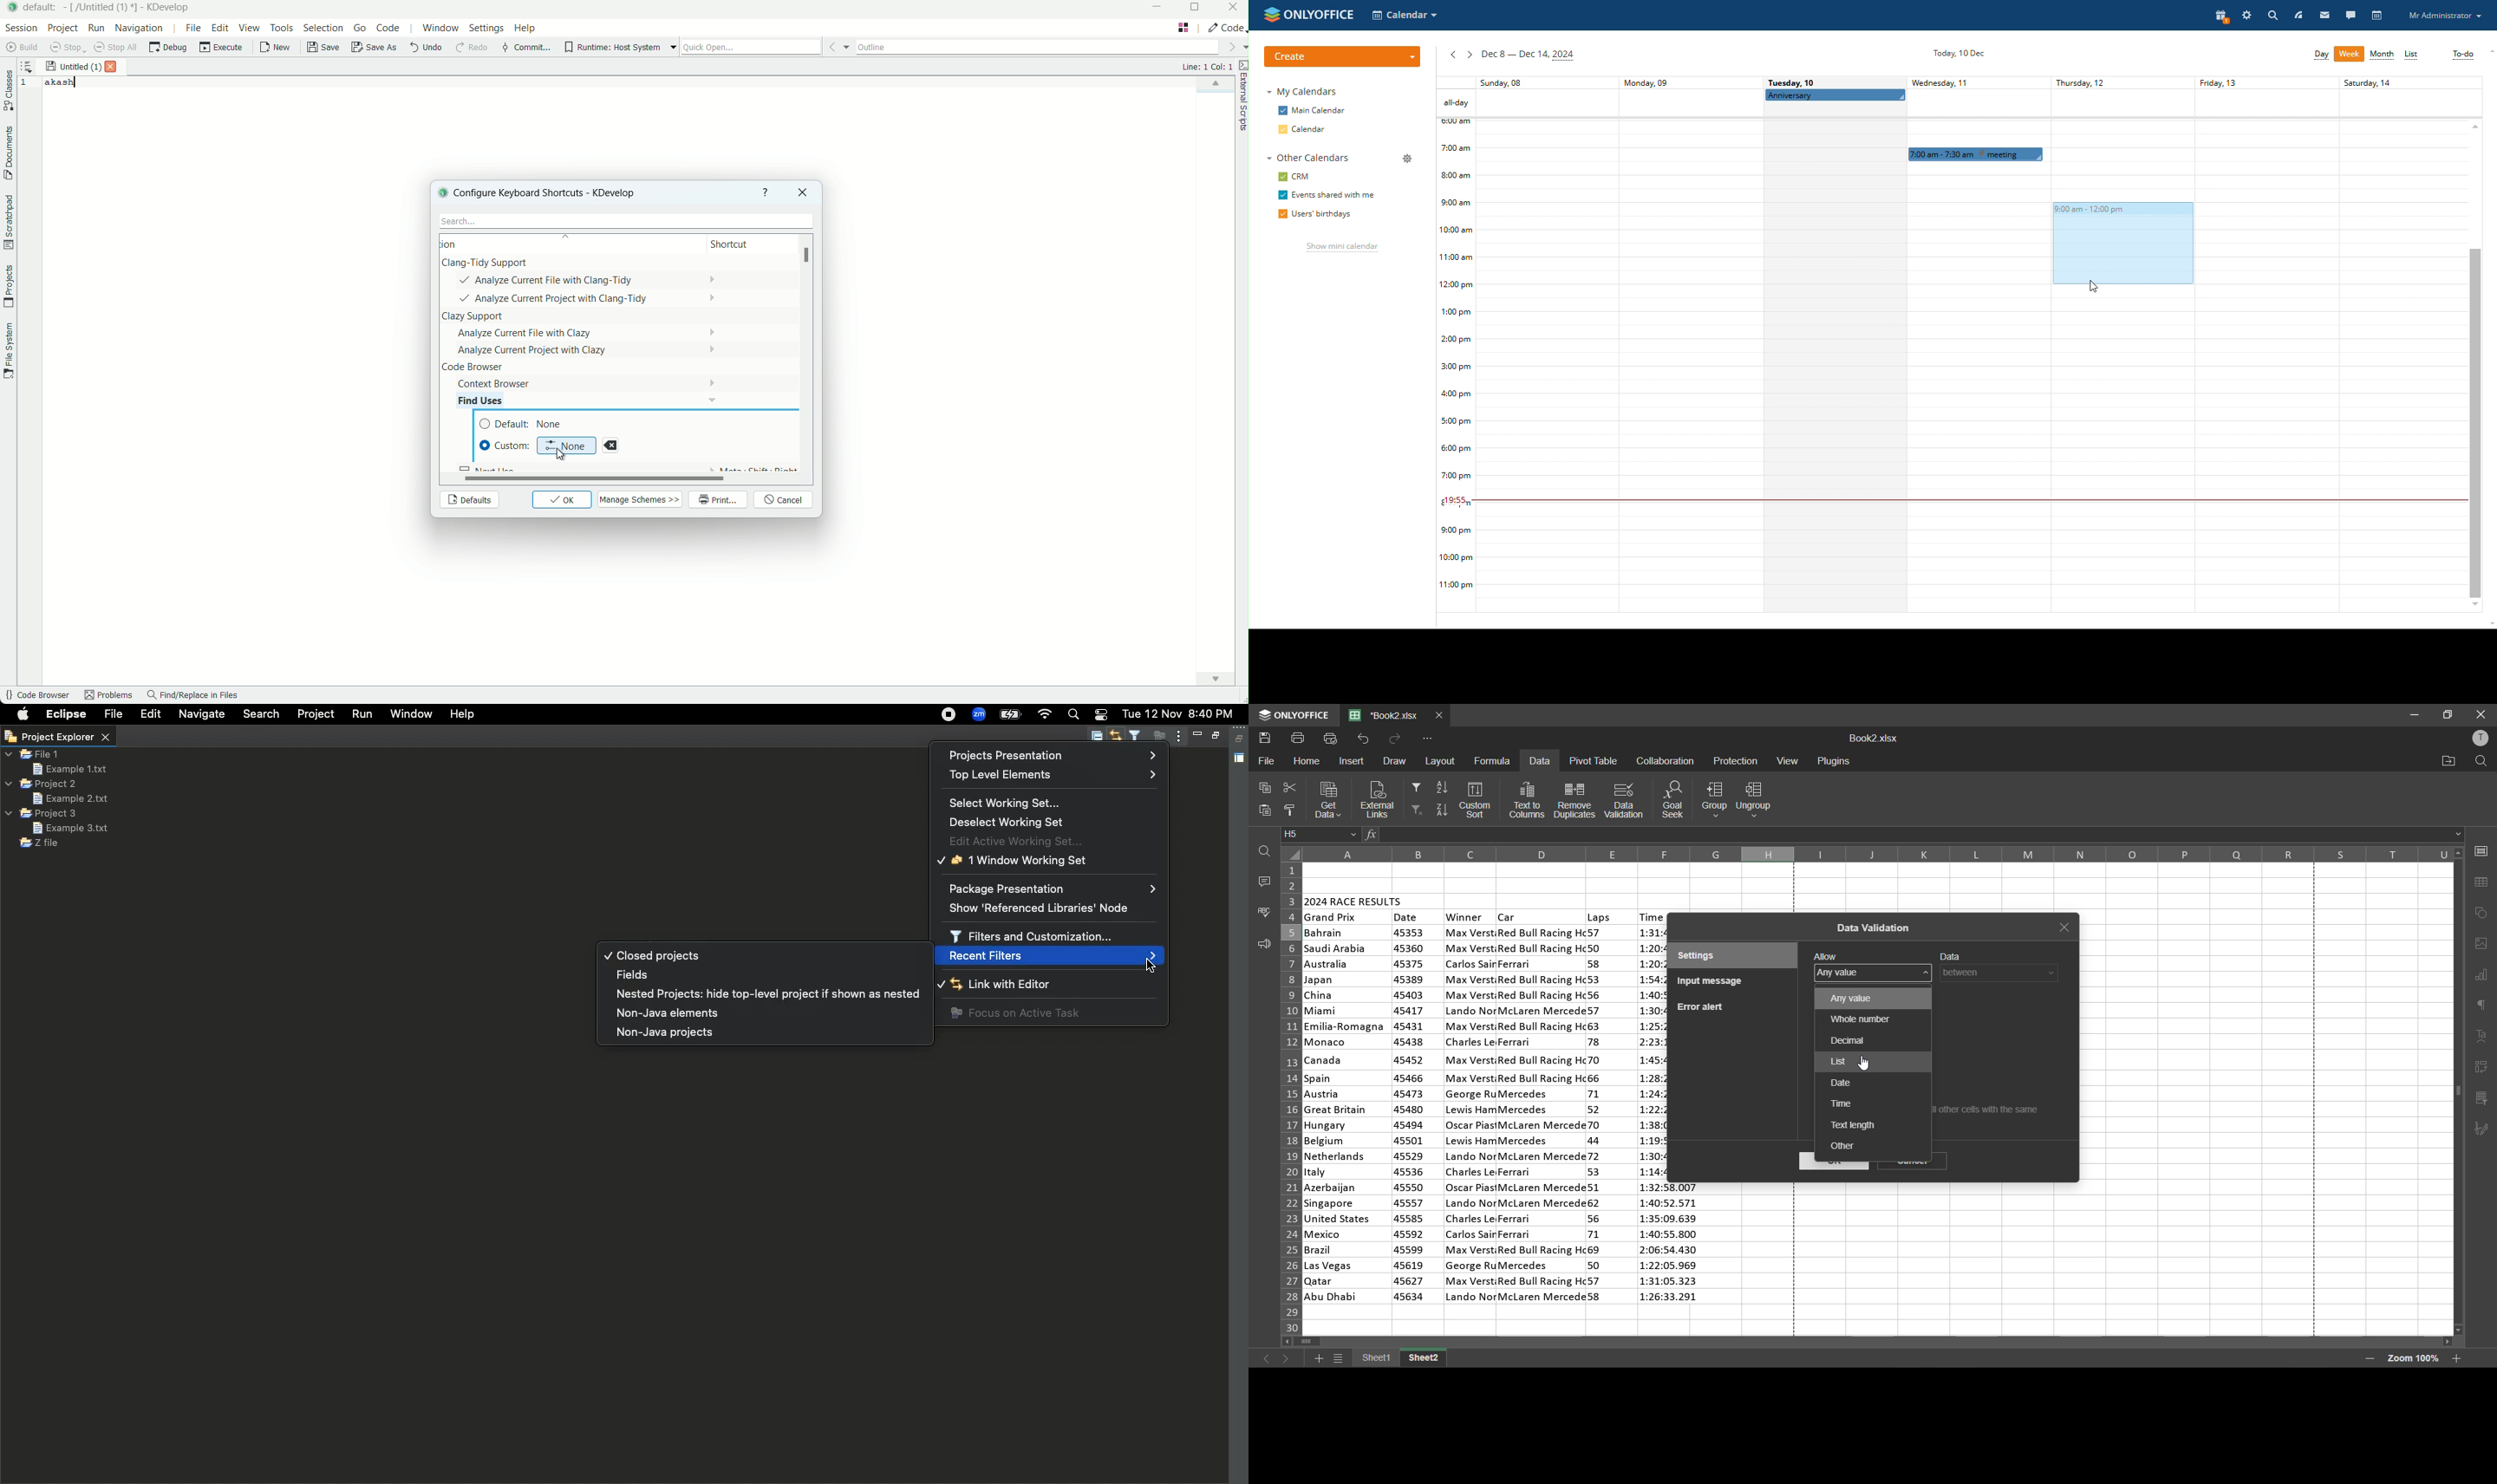 This screenshot has height=1484, width=2520. Describe the element at coordinates (1268, 738) in the screenshot. I see `save` at that location.